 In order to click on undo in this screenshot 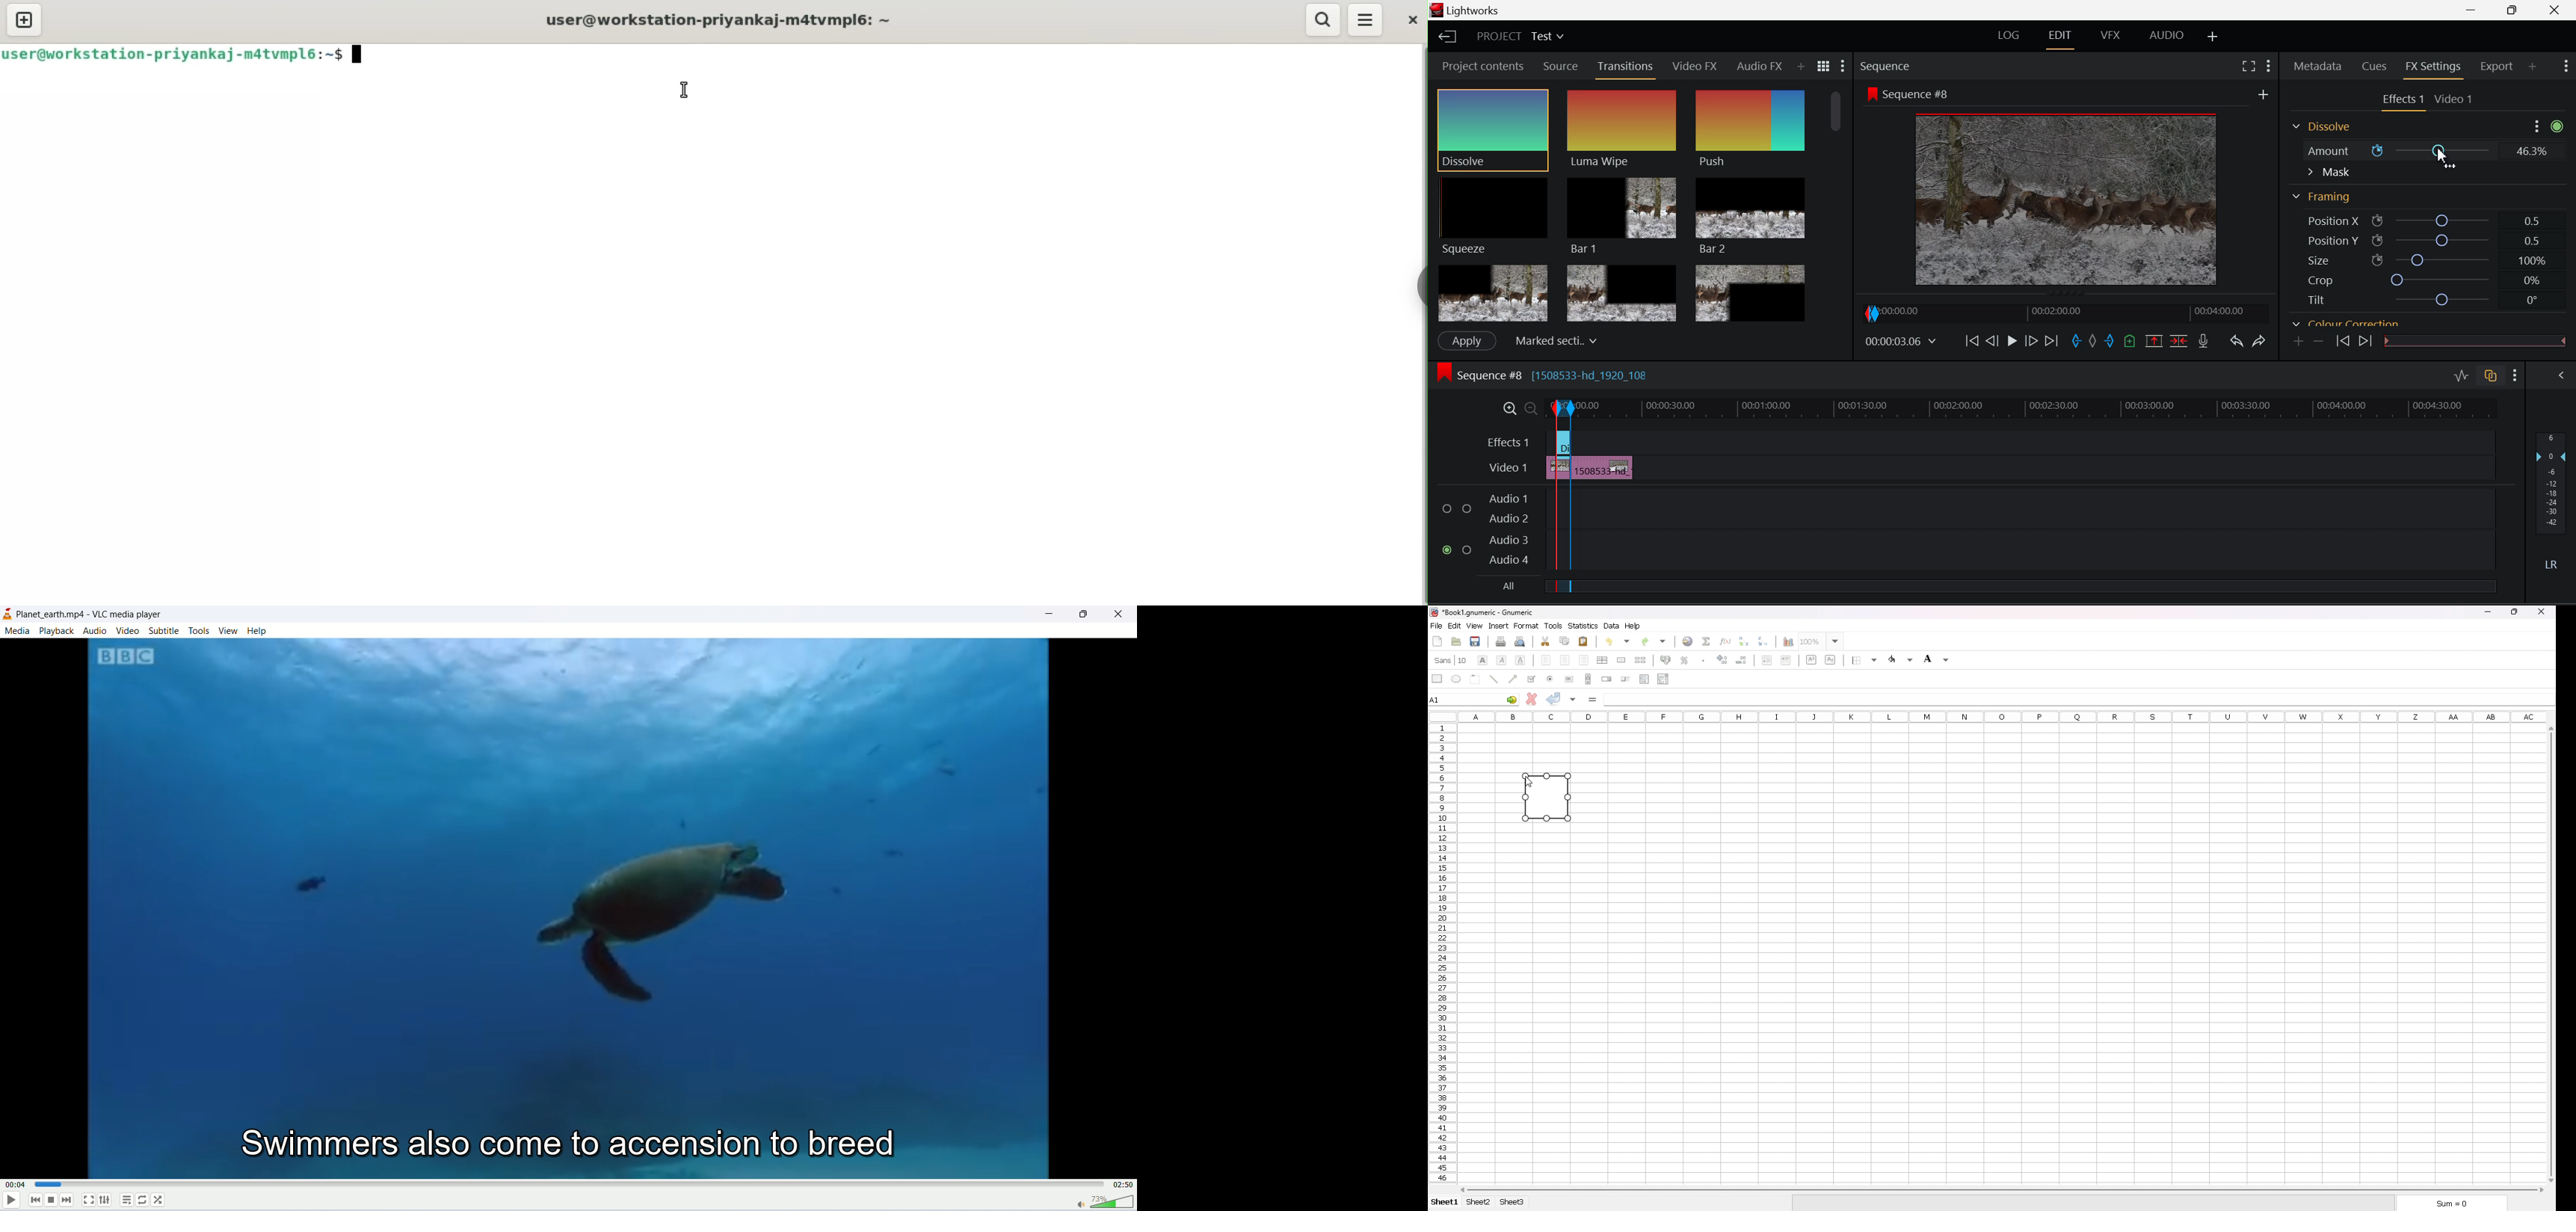, I will do `click(1617, 641)`.